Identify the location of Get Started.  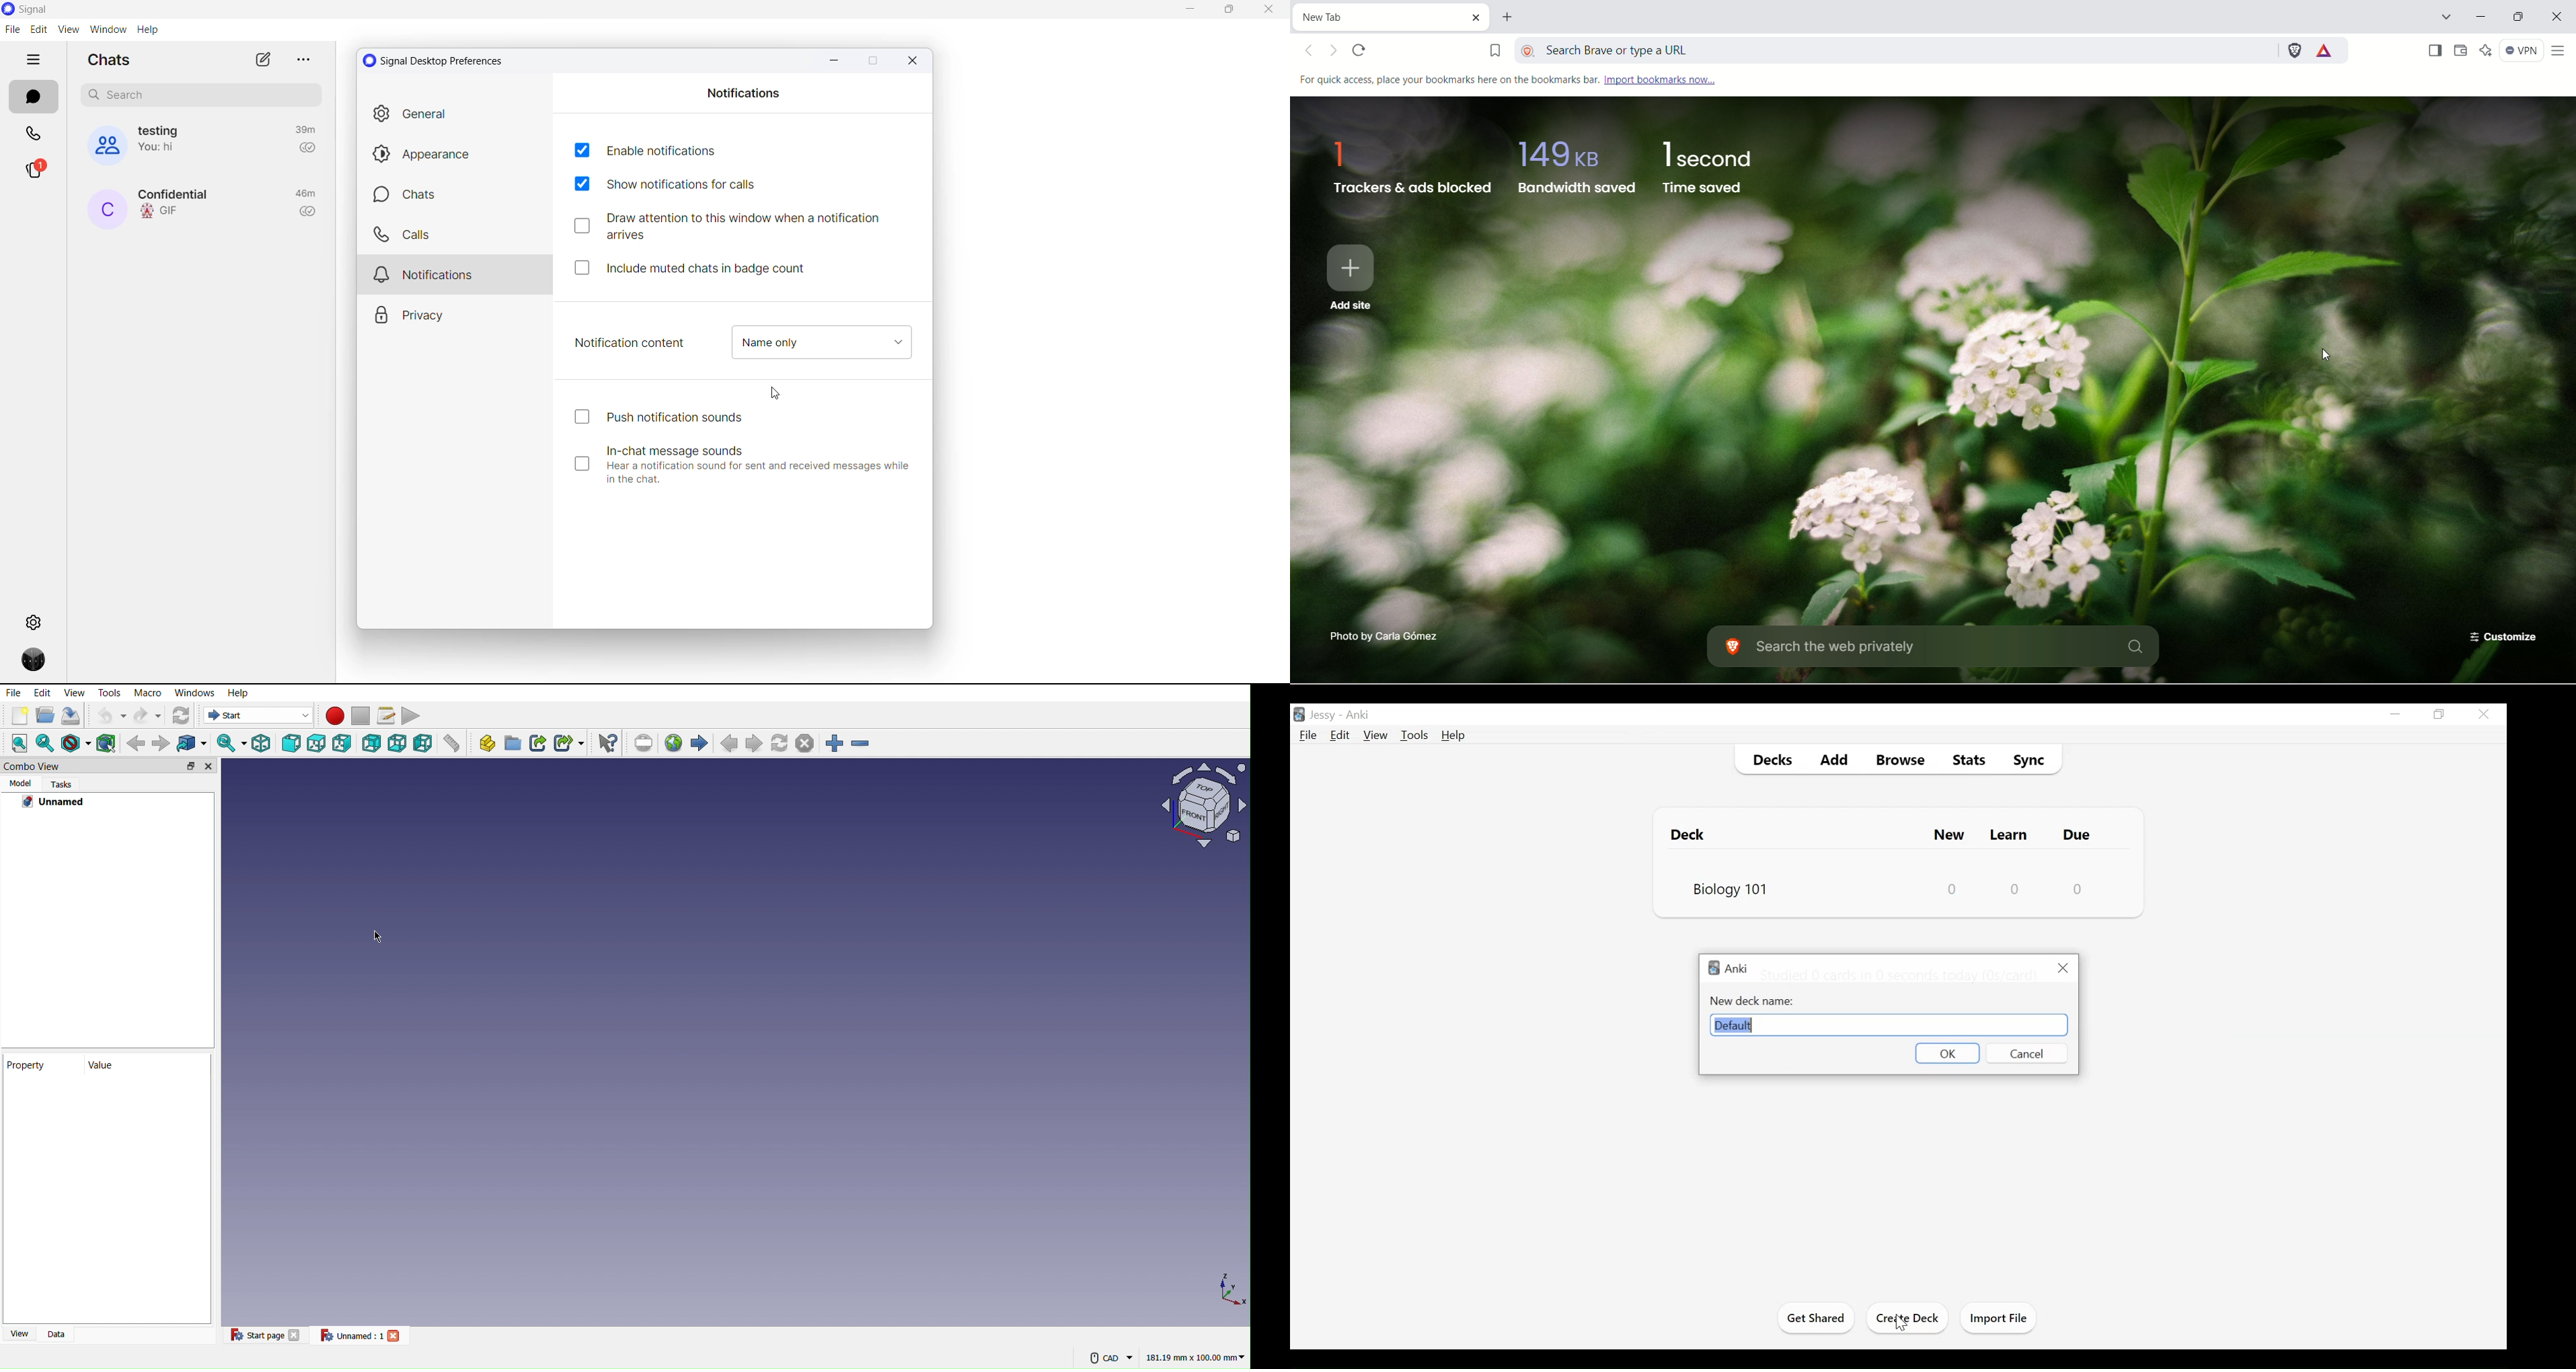
(1818, 1320).